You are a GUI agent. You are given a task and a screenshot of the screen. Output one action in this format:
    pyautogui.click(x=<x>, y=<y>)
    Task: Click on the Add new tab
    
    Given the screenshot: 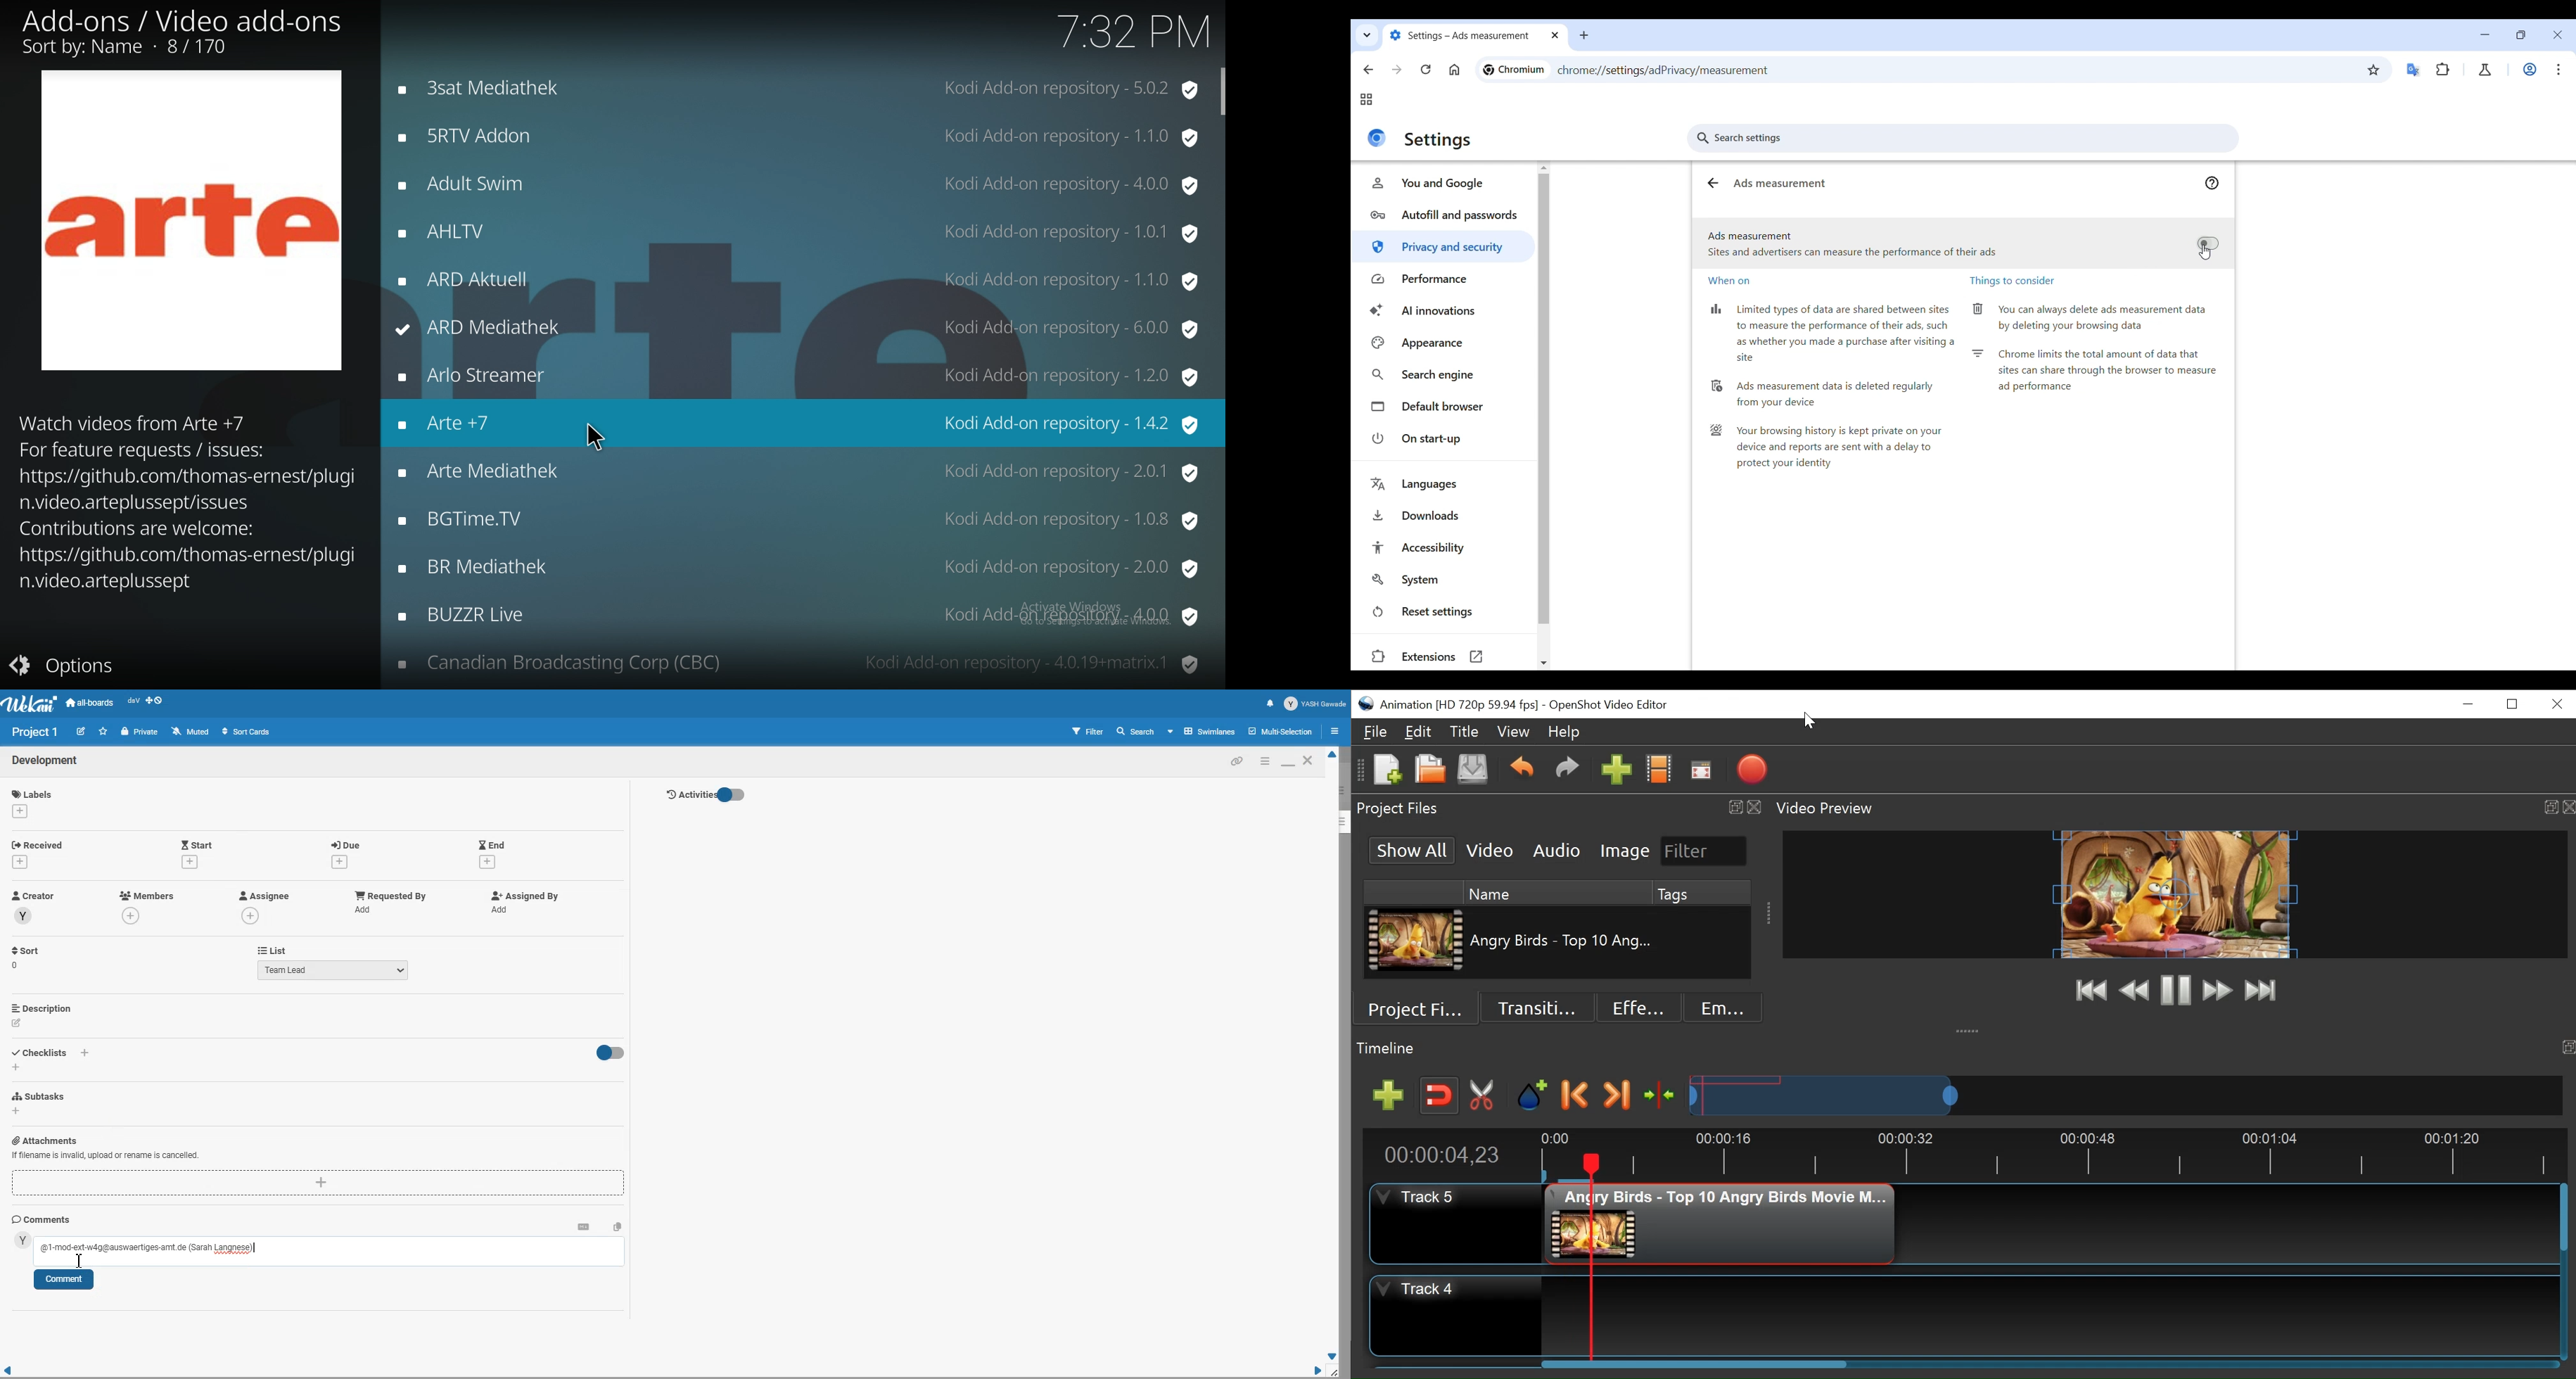 What is the action you would take?
    pyautogui.click(x=1584, y=35)
    